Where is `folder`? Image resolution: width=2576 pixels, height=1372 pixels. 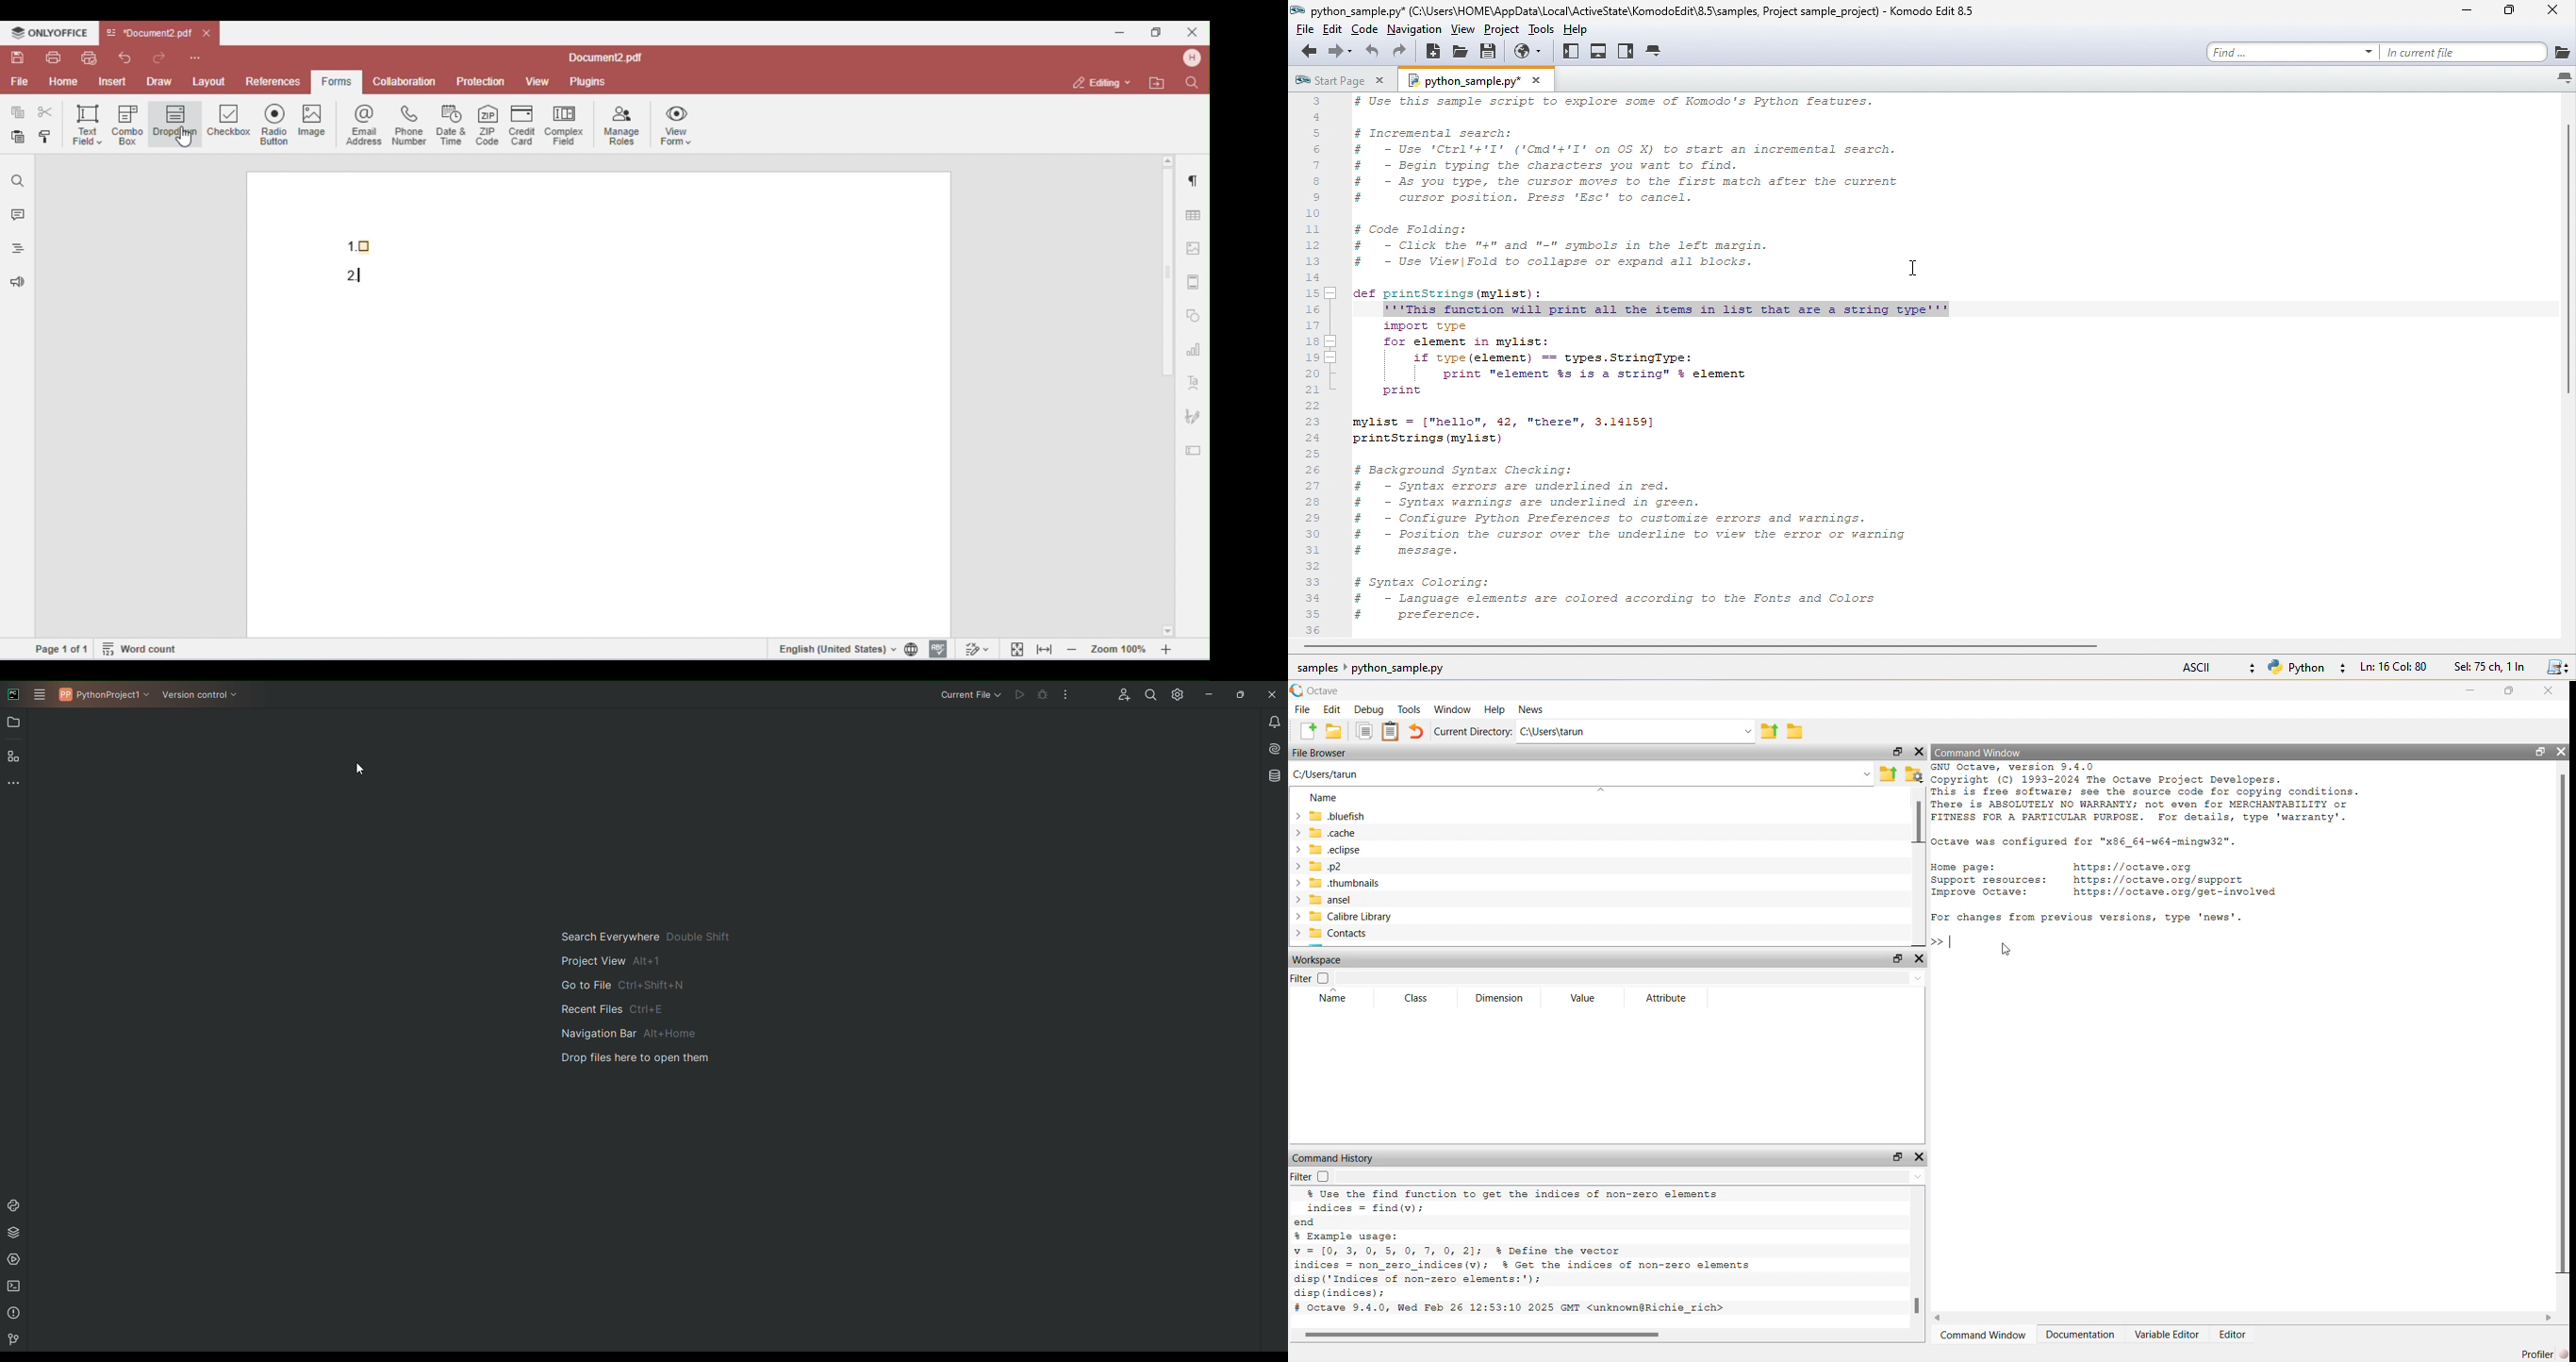 folder is located at coordinates (1796, 734).